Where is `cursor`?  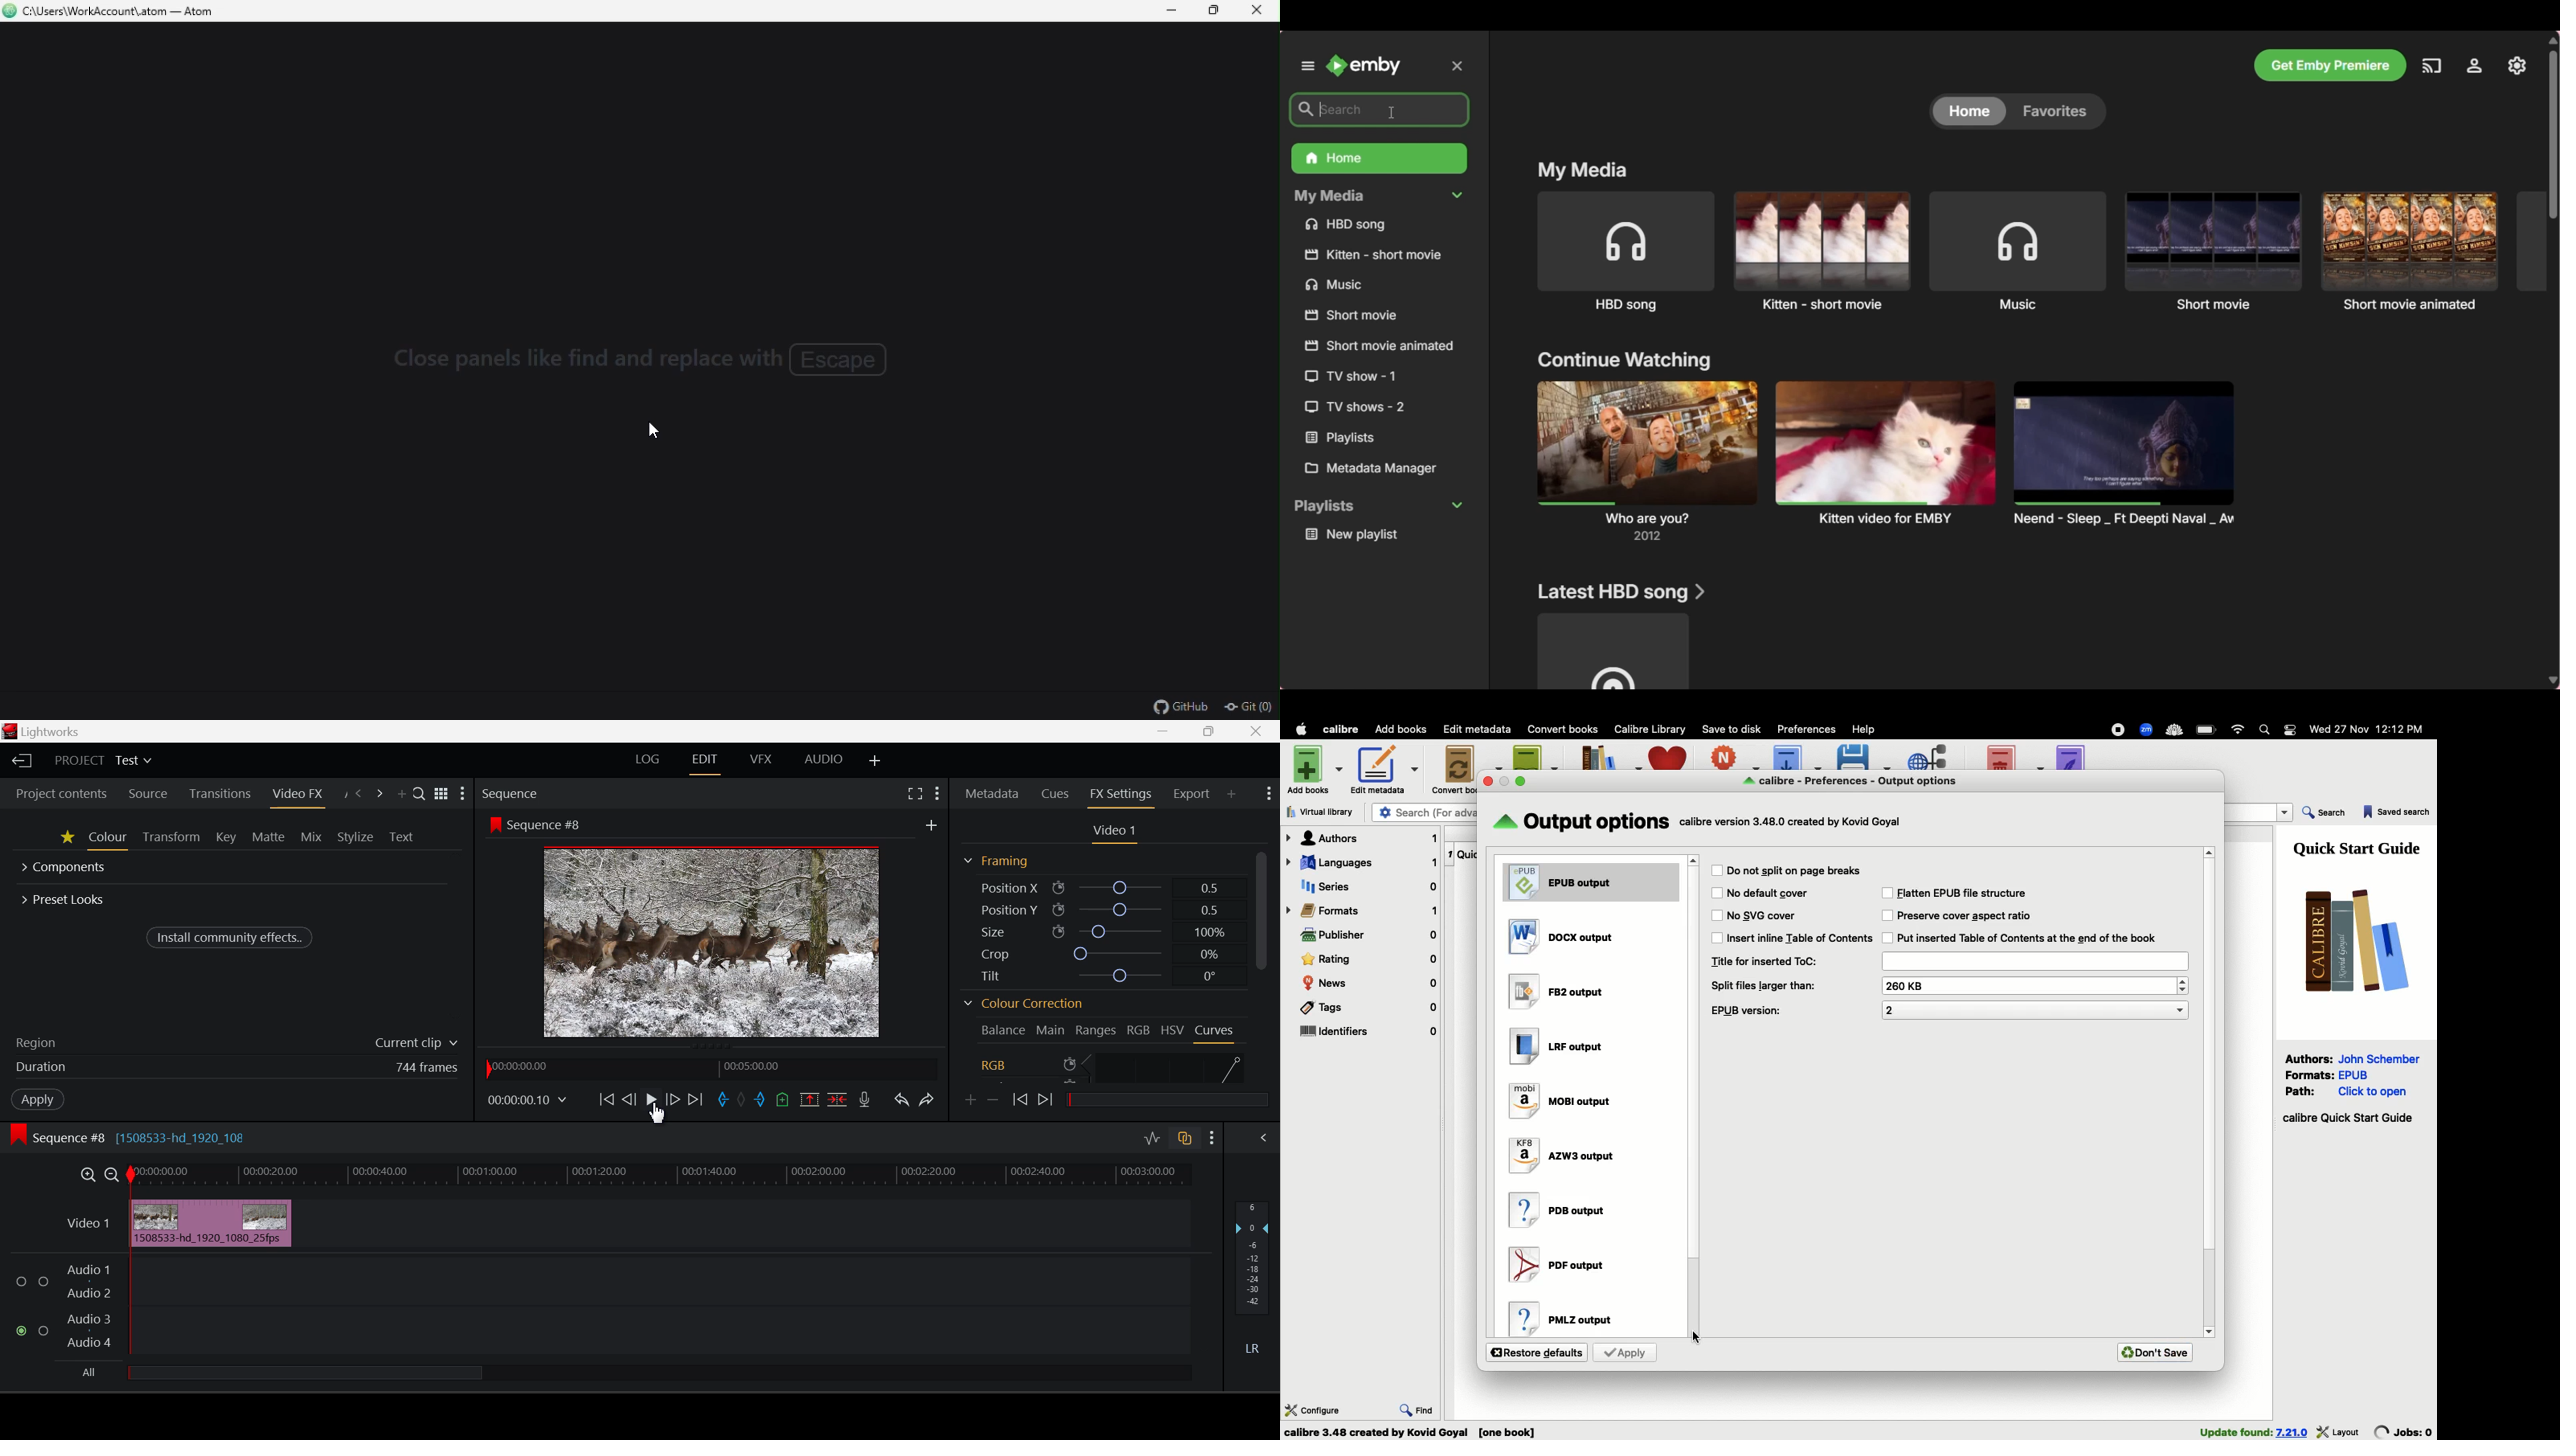
cursor is located at coordinates (659, 1115).